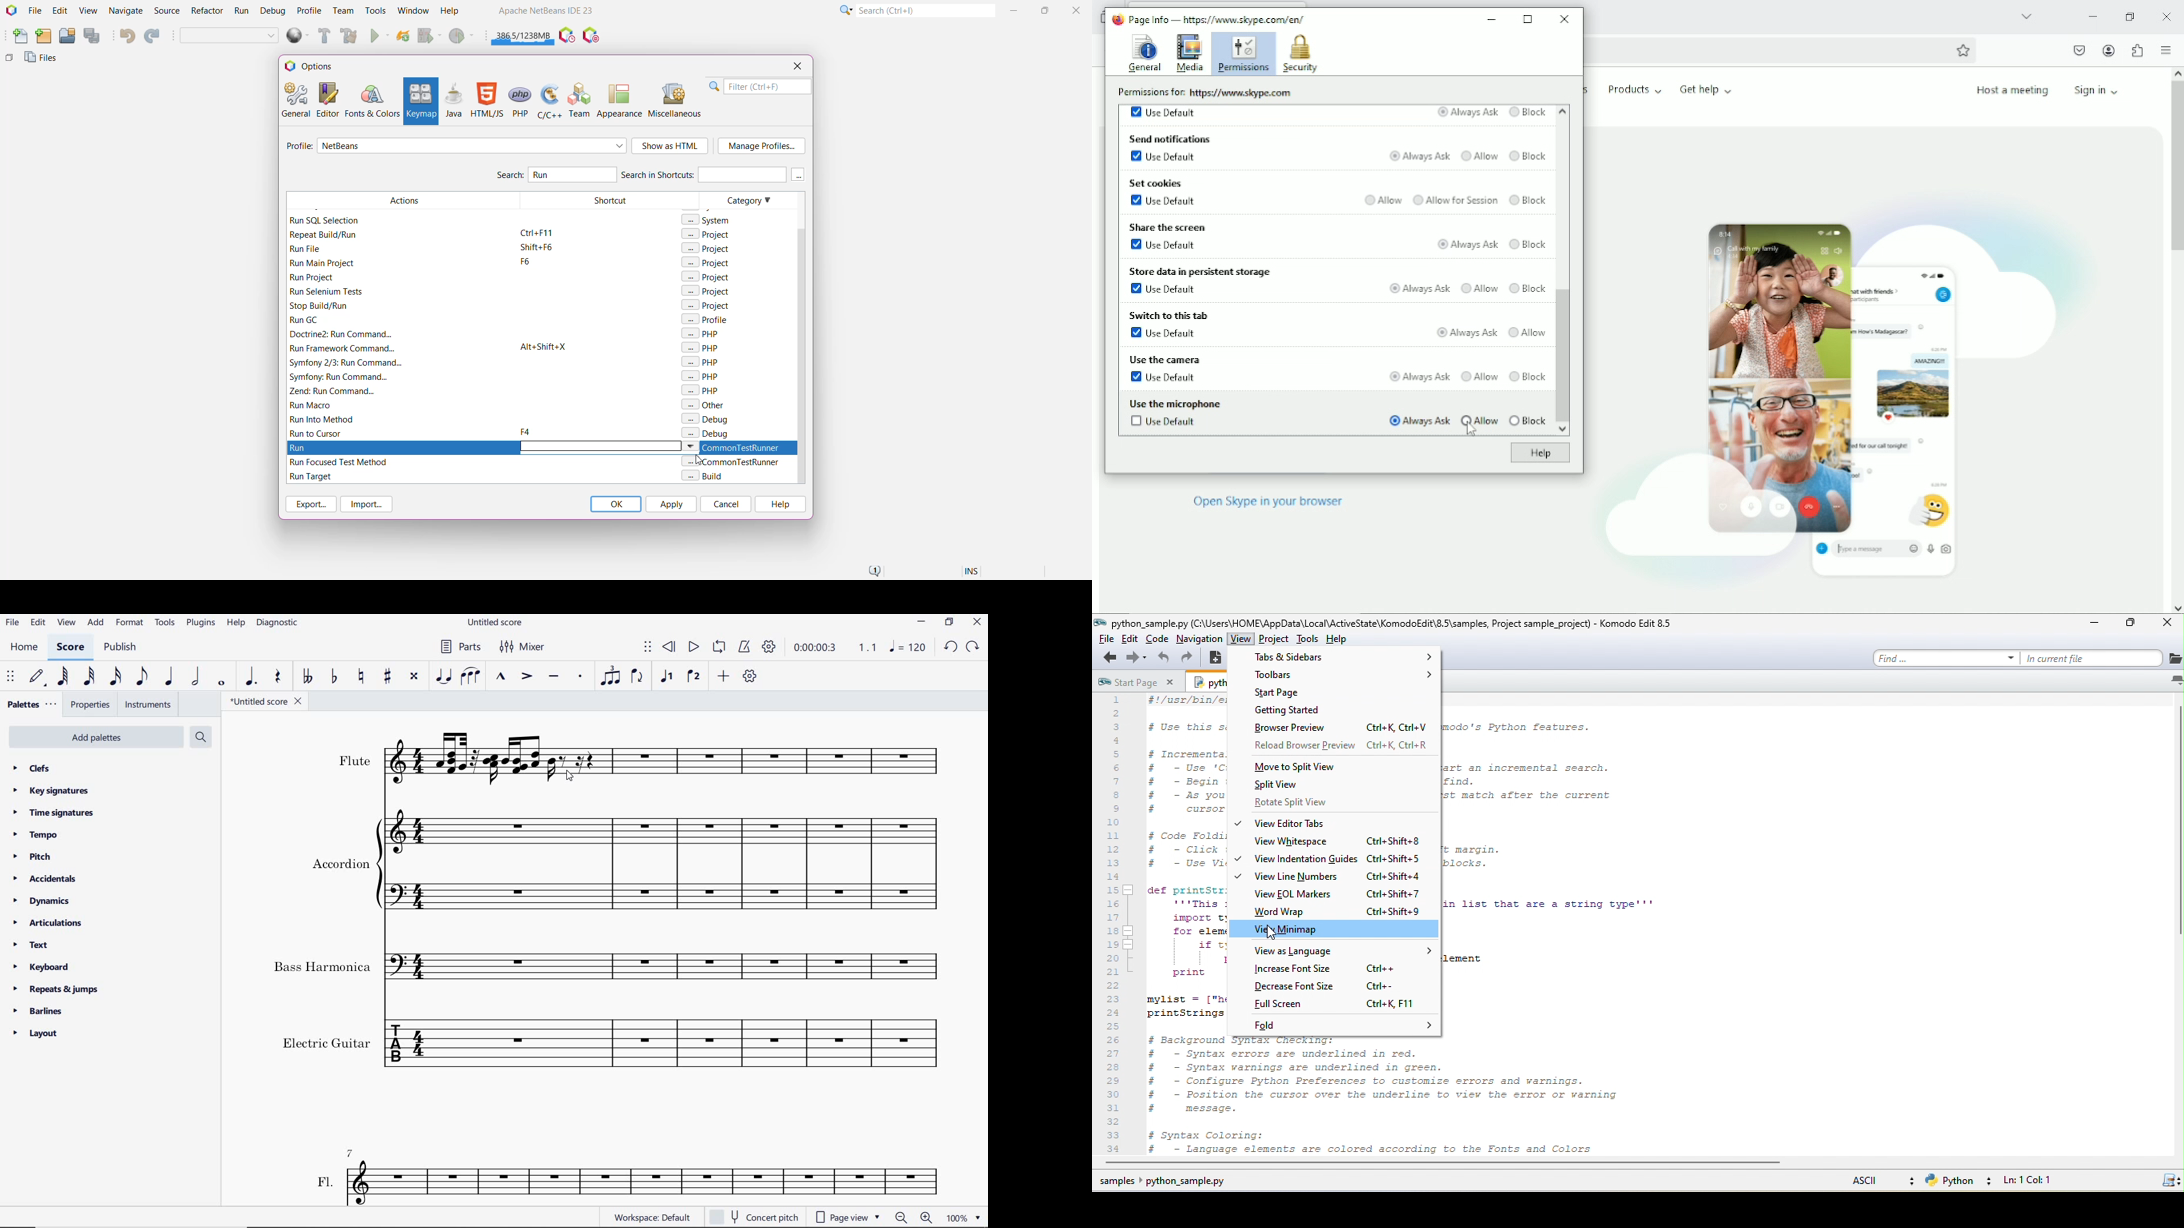 Image resolution: width=2184 pixels, height=1232 pixels. I want to click on Allow for session, so click(1455, 200).